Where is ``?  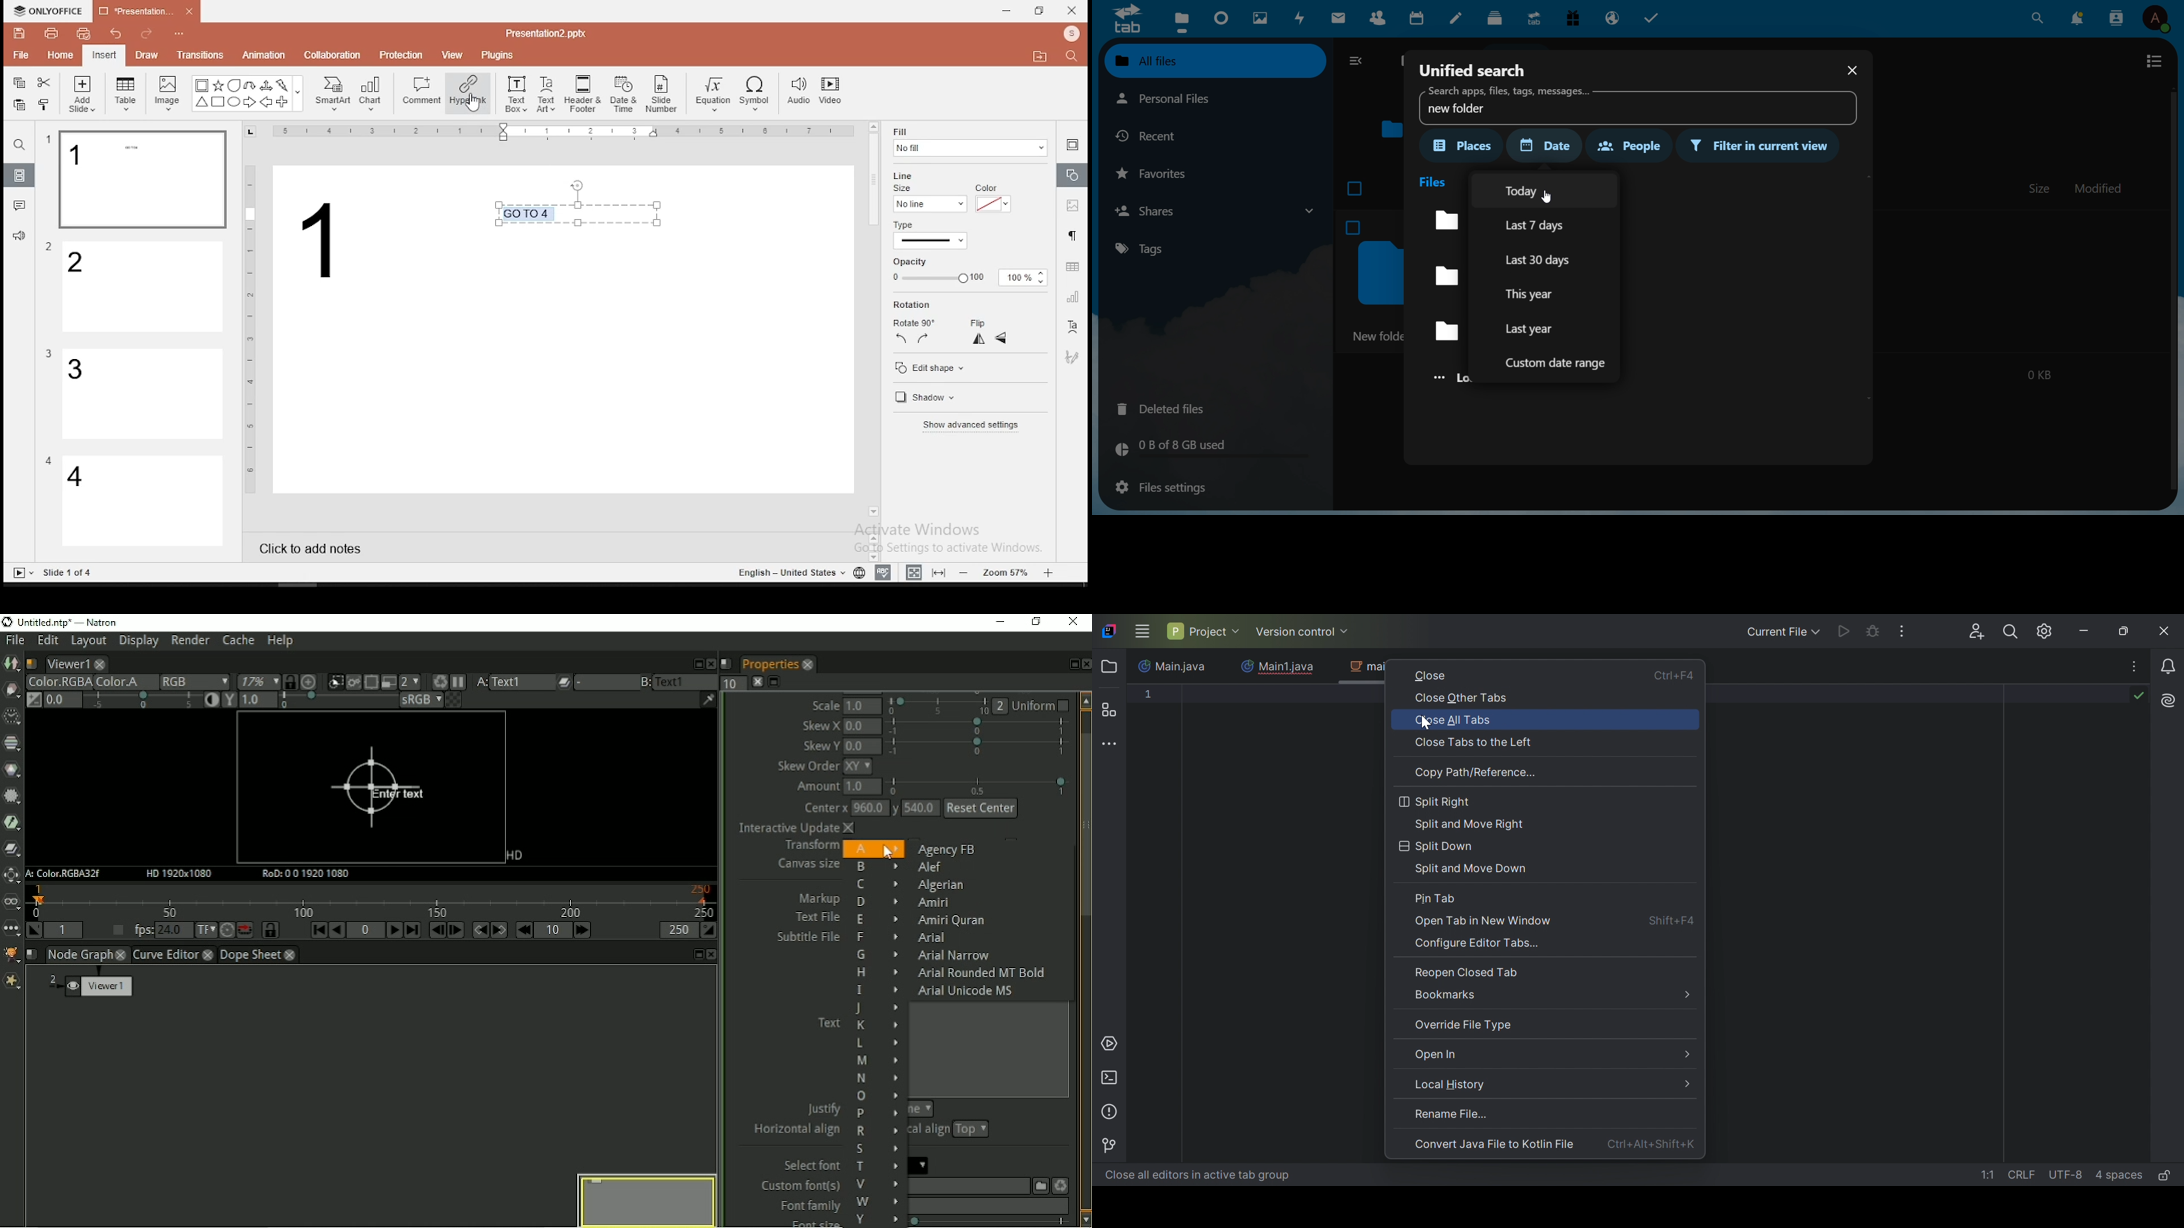  is located at coordinates (298, 95).